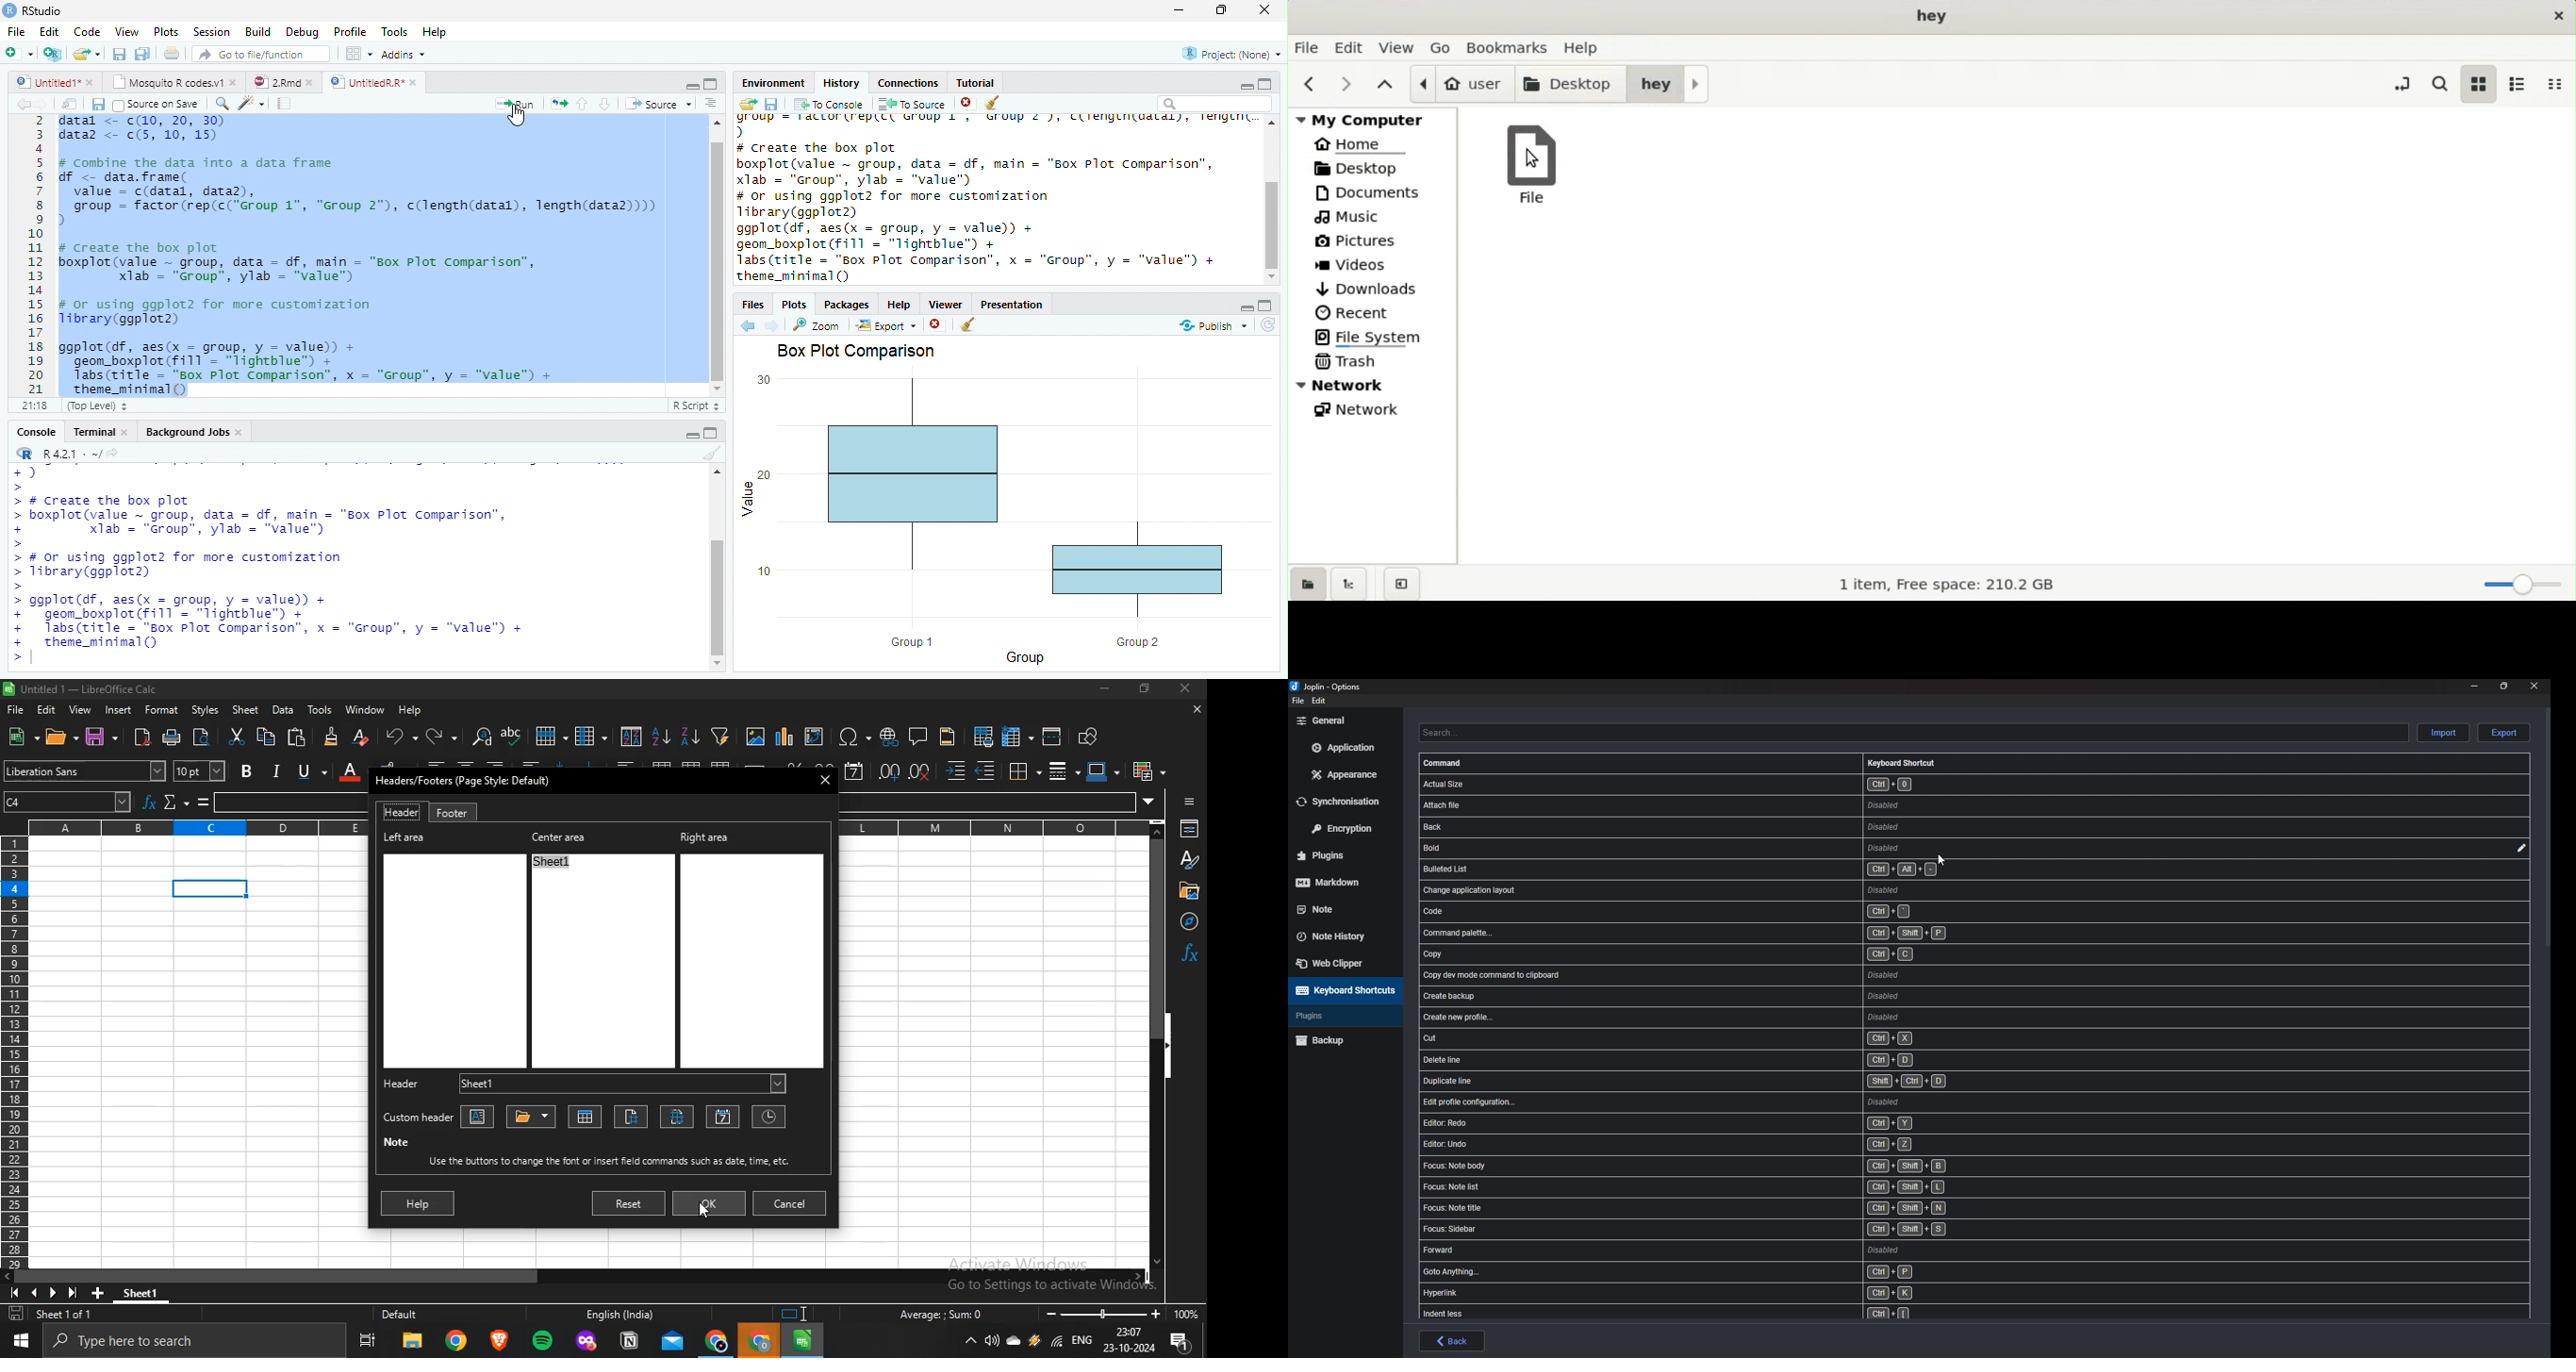 The image size is (2576, 1372). Describe the element at coordinates (46, 82) in the screenshot. I see `Untitled1*` at that location.